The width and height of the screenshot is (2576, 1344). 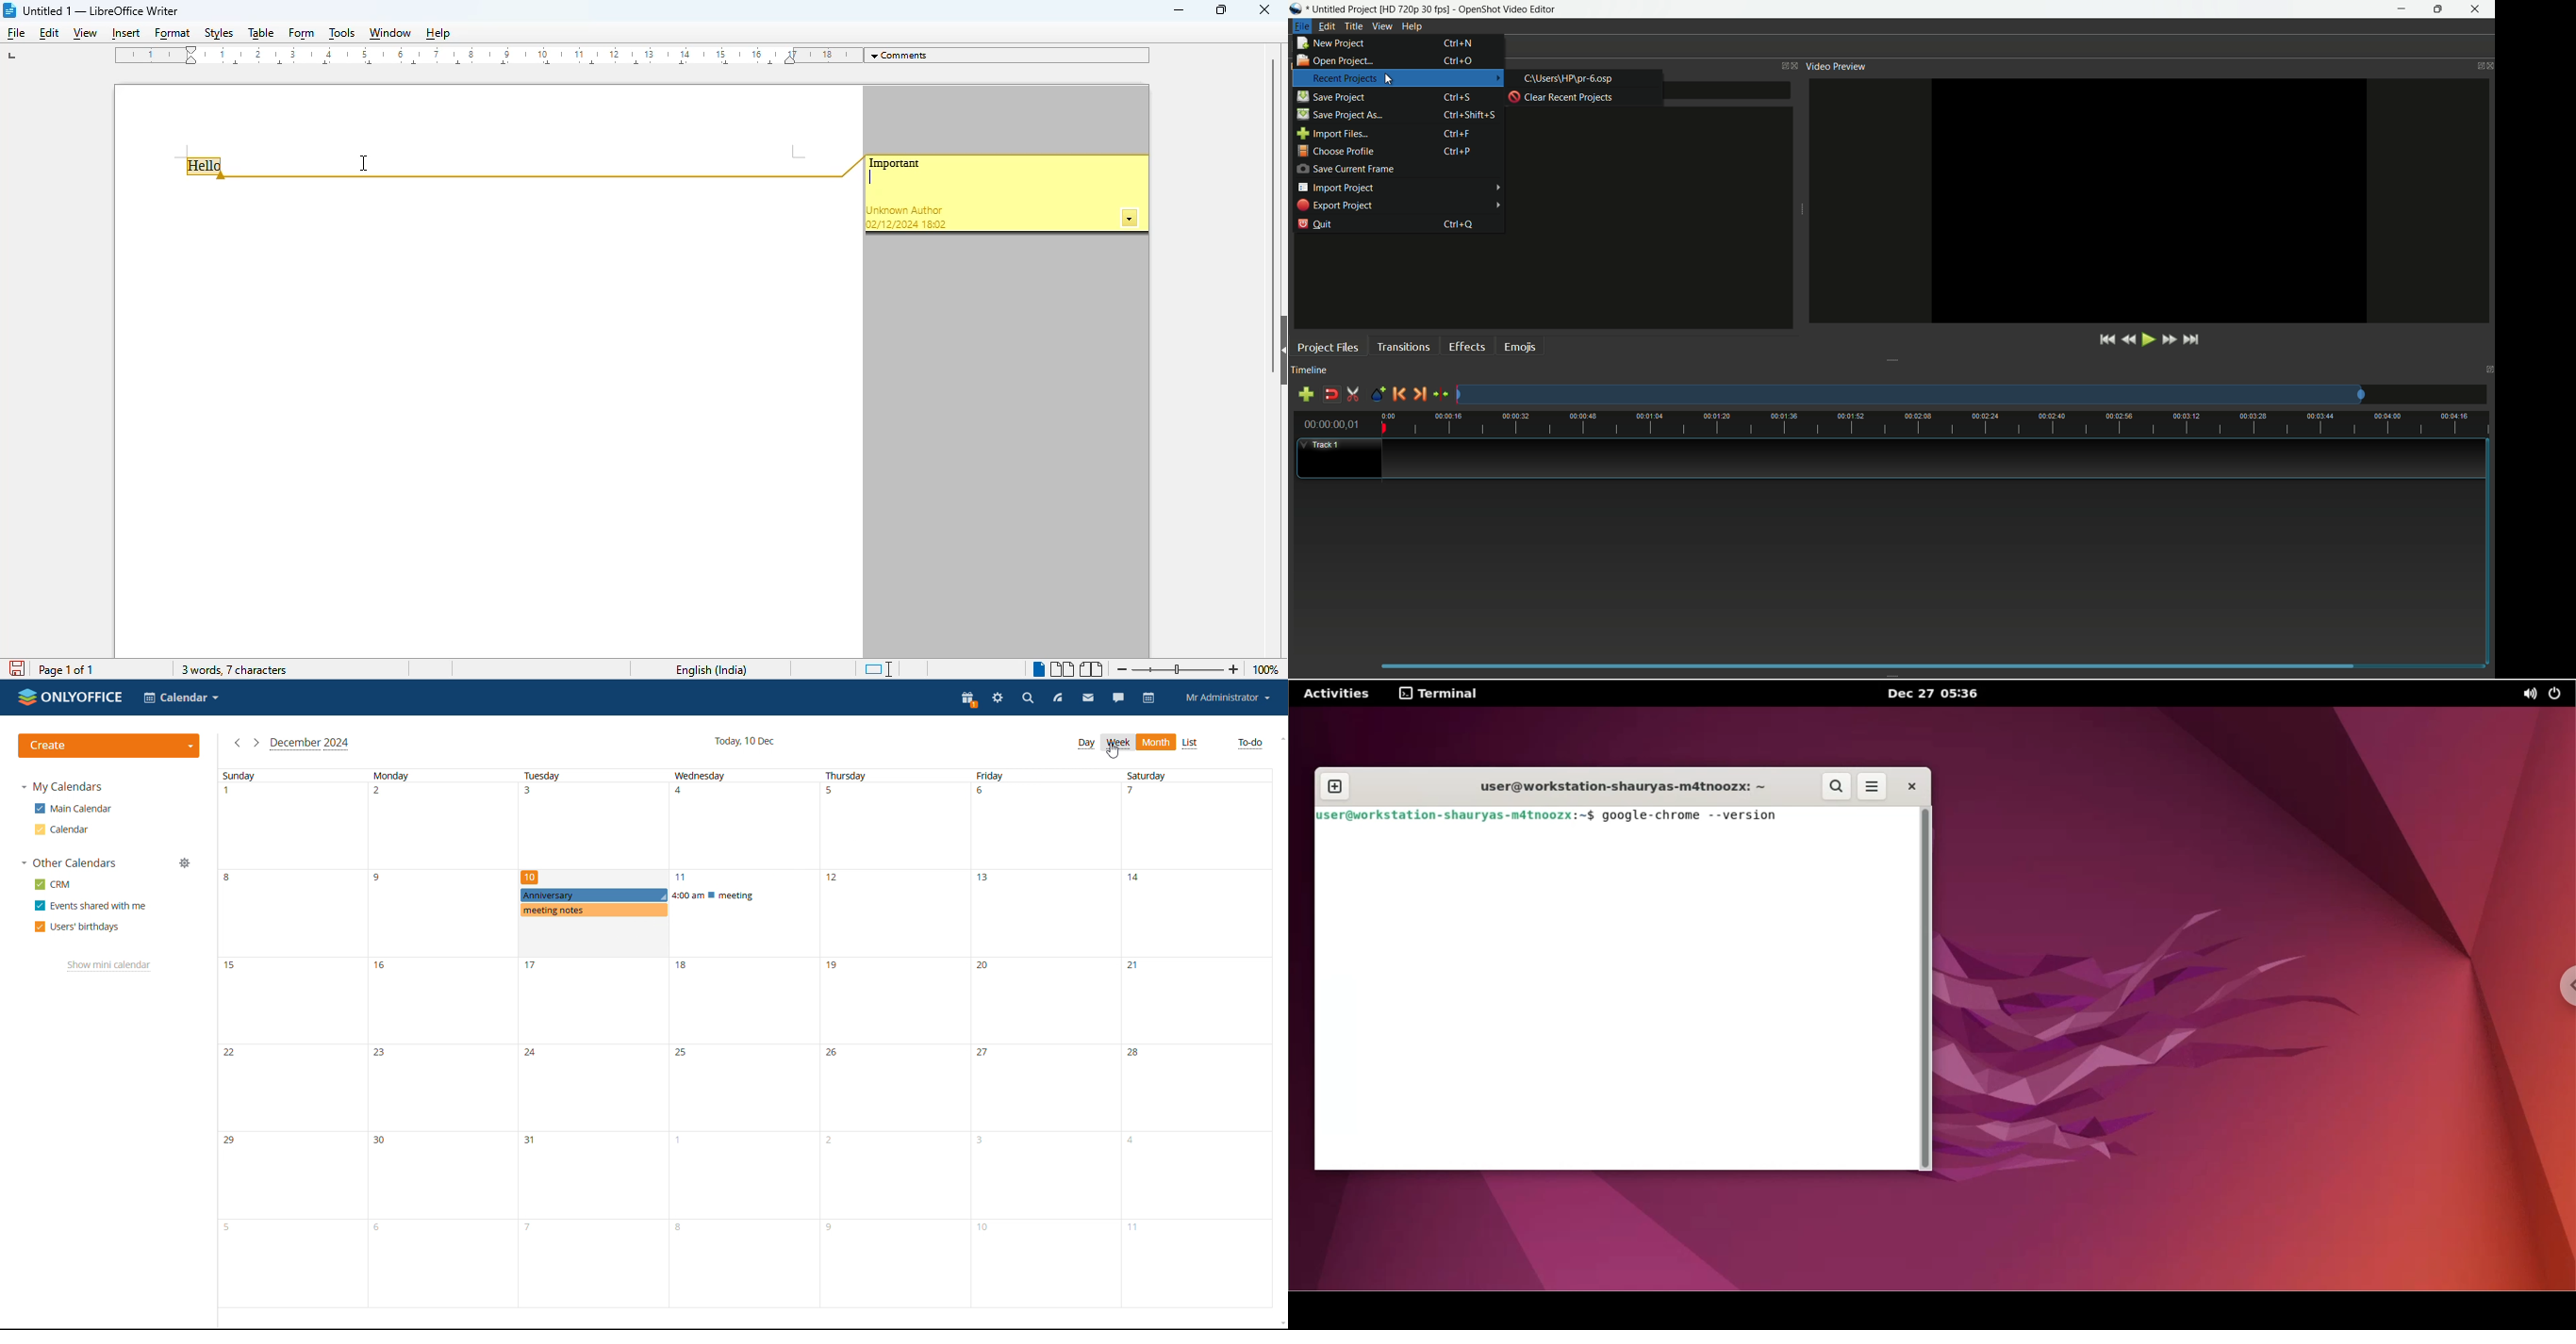 I want to click on timeline, so click(x=1309, y=369).